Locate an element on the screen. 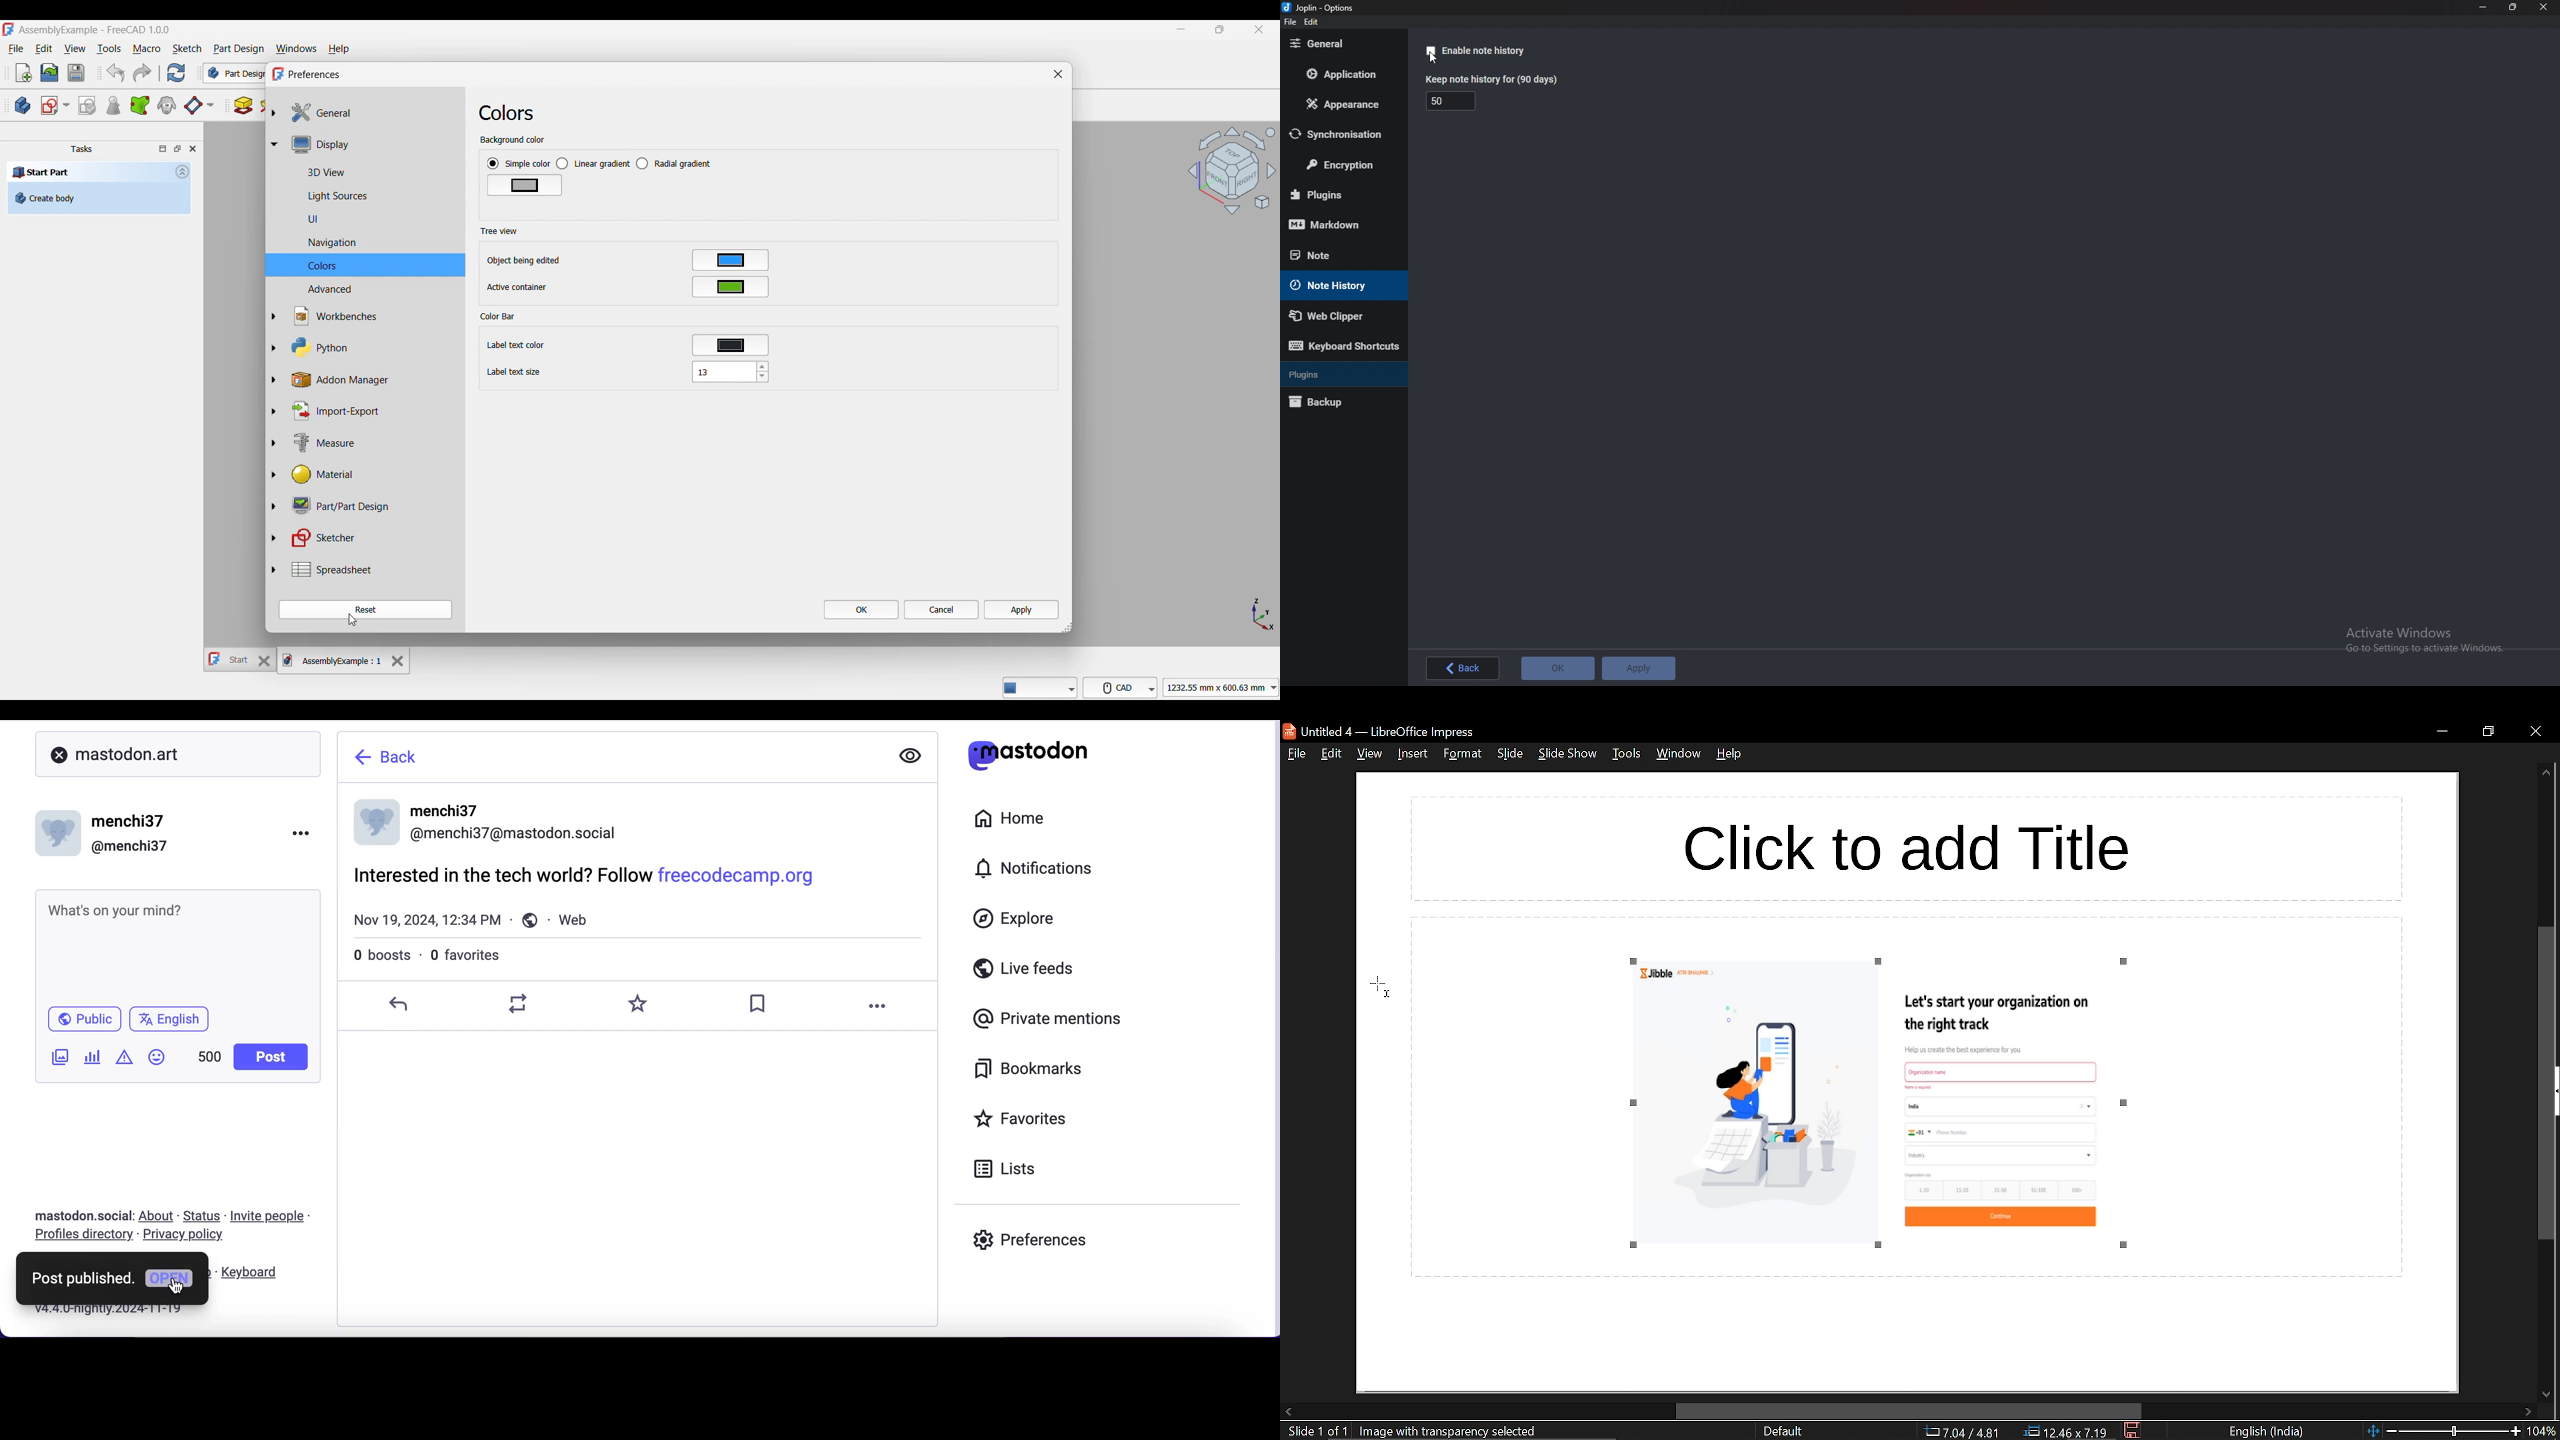 Image resolution: width=2576 pixels, height=1456 pixels. location is located at coordinates (2069, 1432).